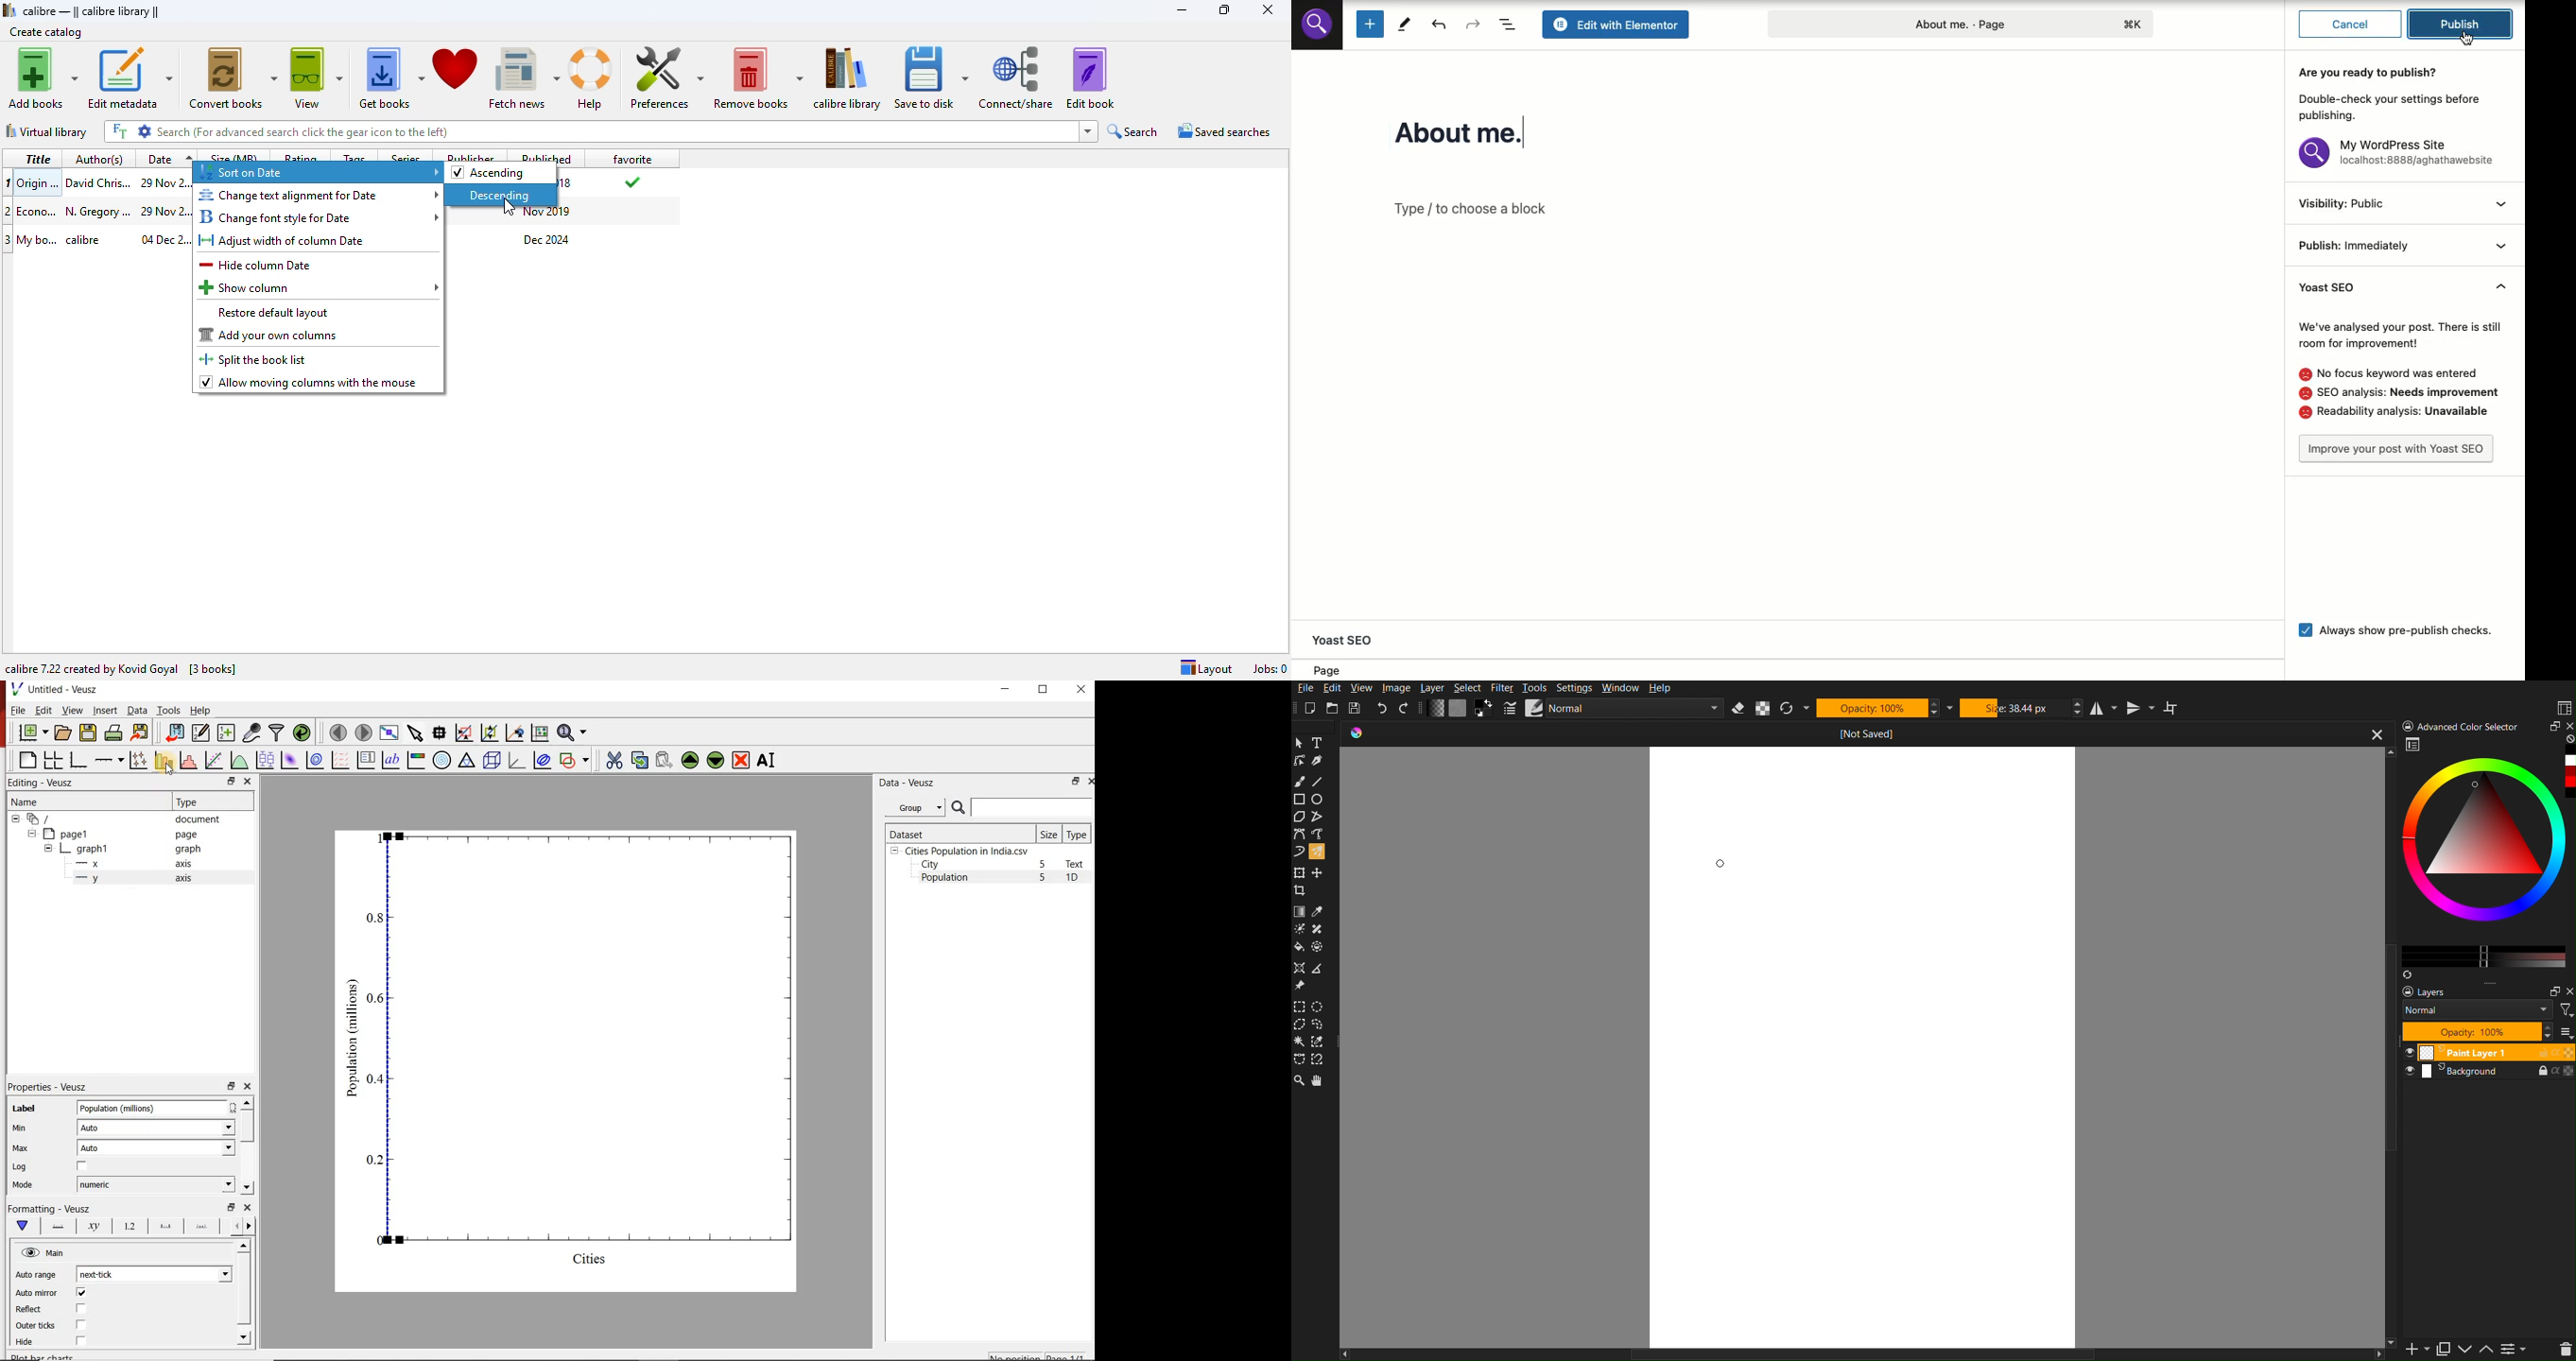  Describe the element at coordinates (1338, 689) in the screenshot. I see `Edit` at that location.